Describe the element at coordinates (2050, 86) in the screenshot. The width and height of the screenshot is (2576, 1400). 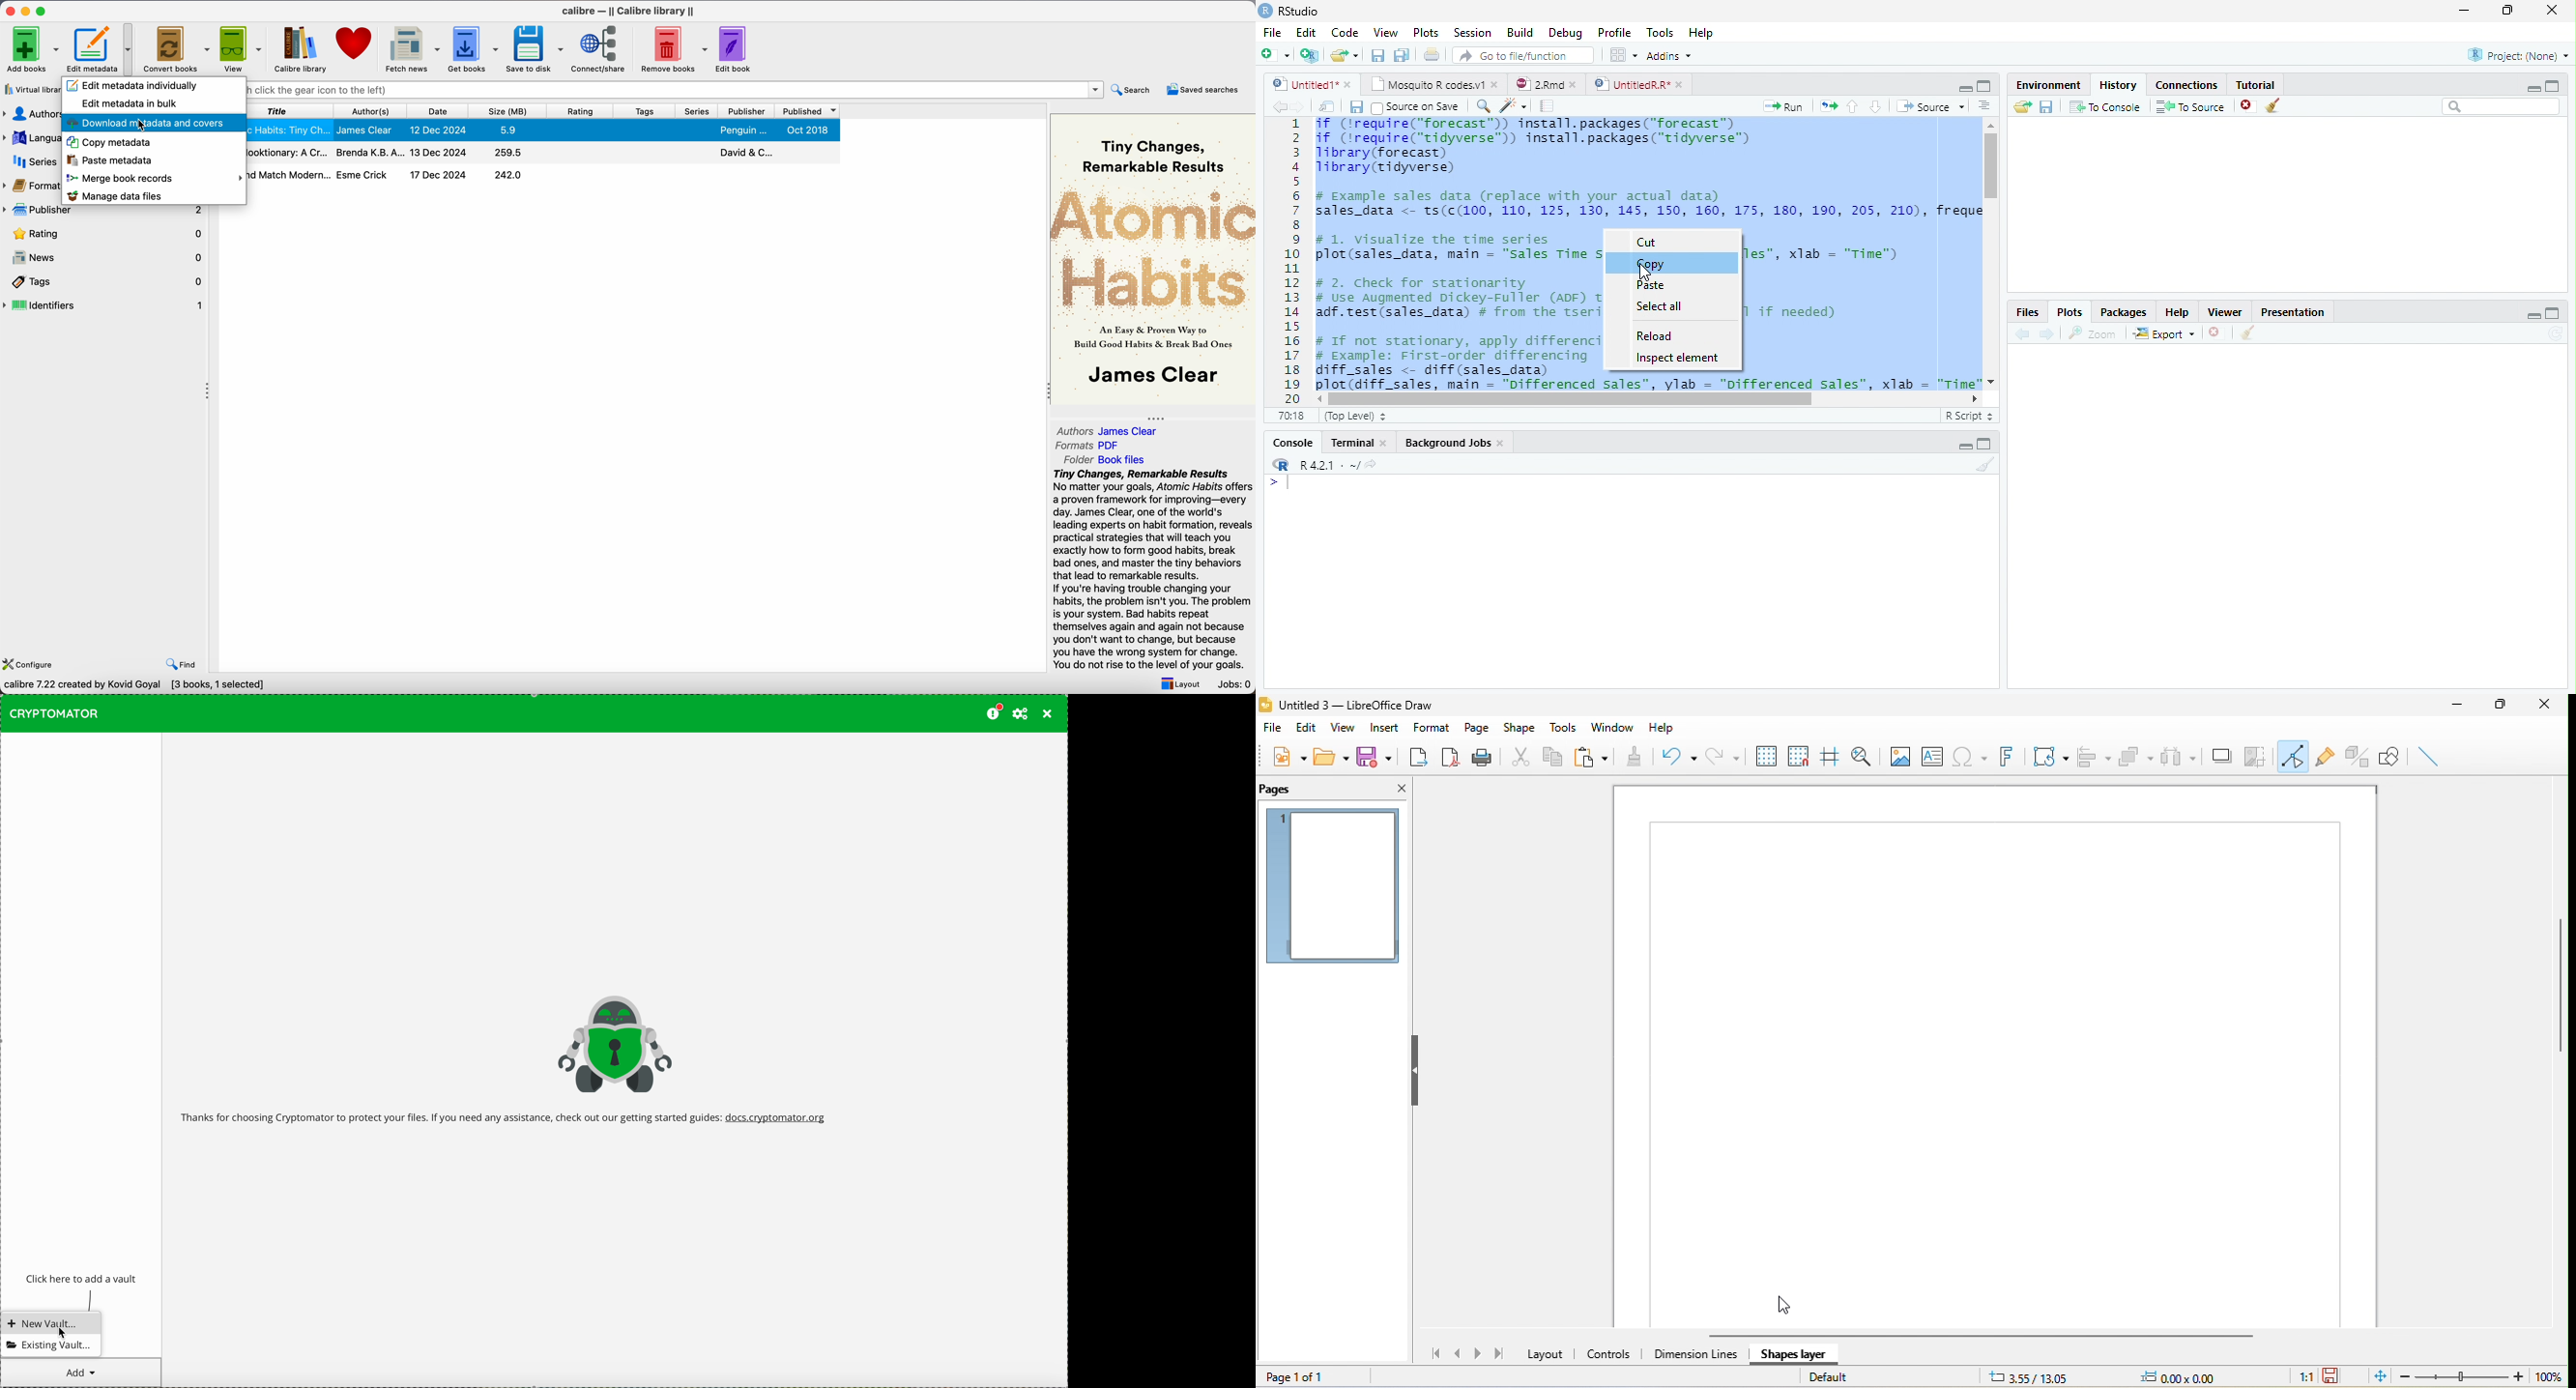
I see `Environment` at that location.